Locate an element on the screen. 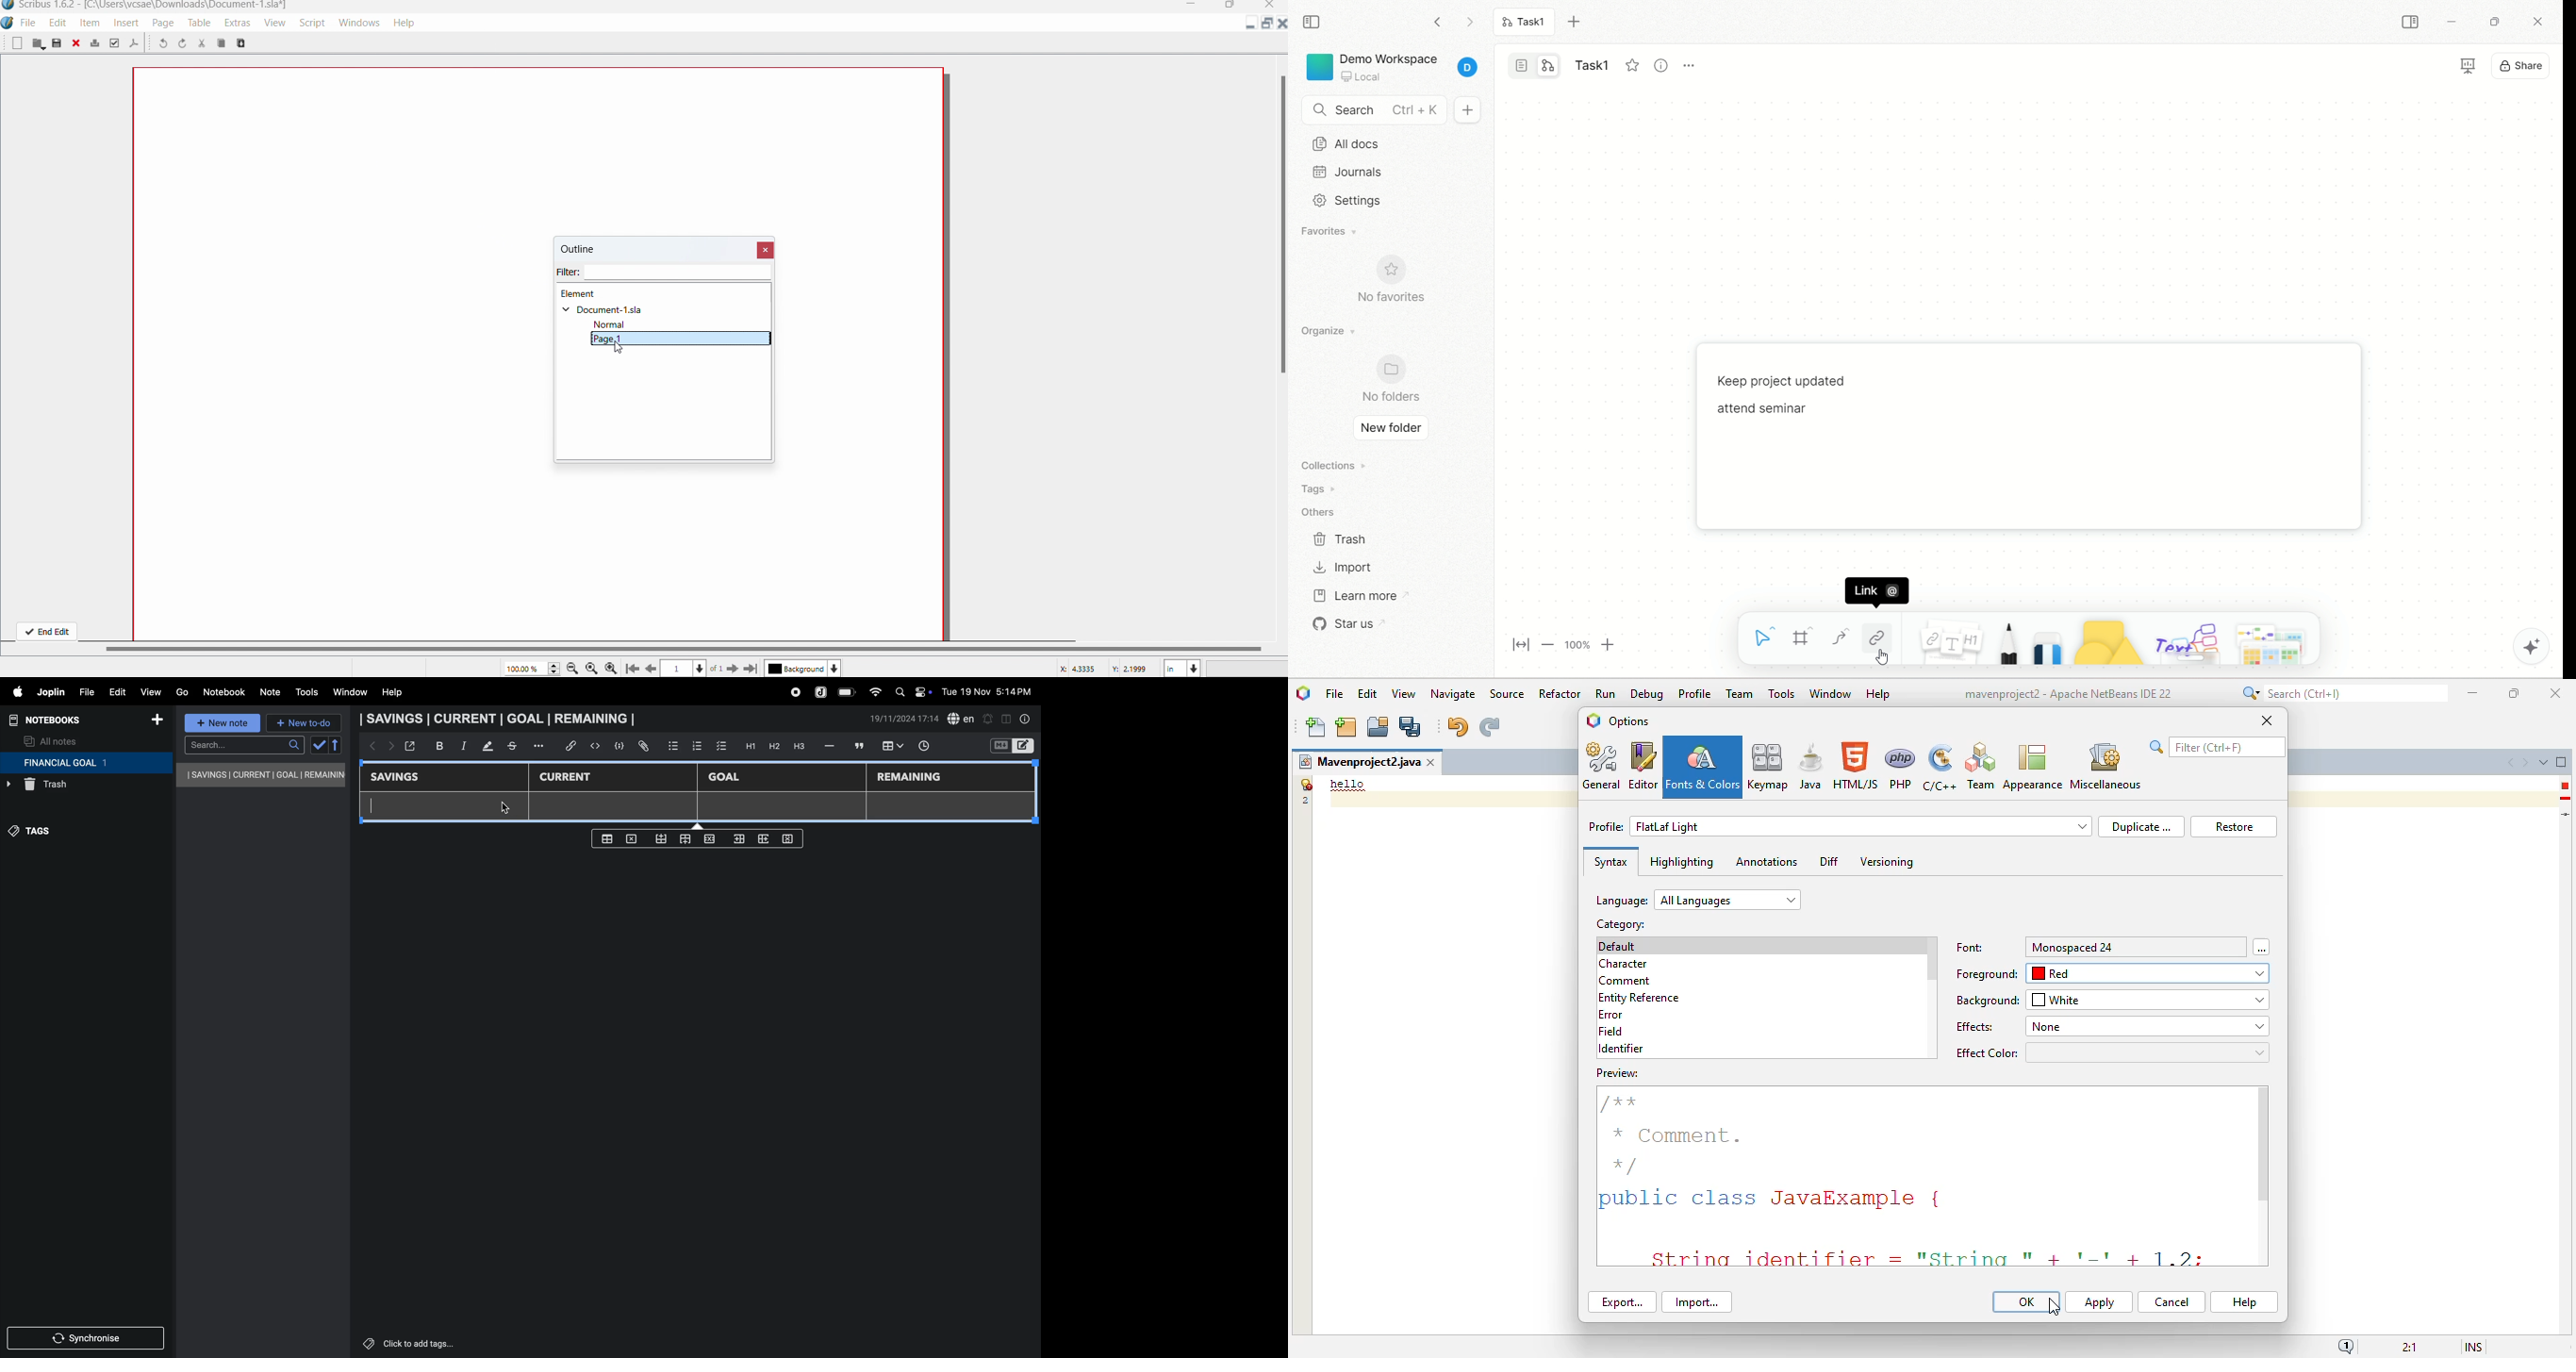   is located at coordinates (204, 42).